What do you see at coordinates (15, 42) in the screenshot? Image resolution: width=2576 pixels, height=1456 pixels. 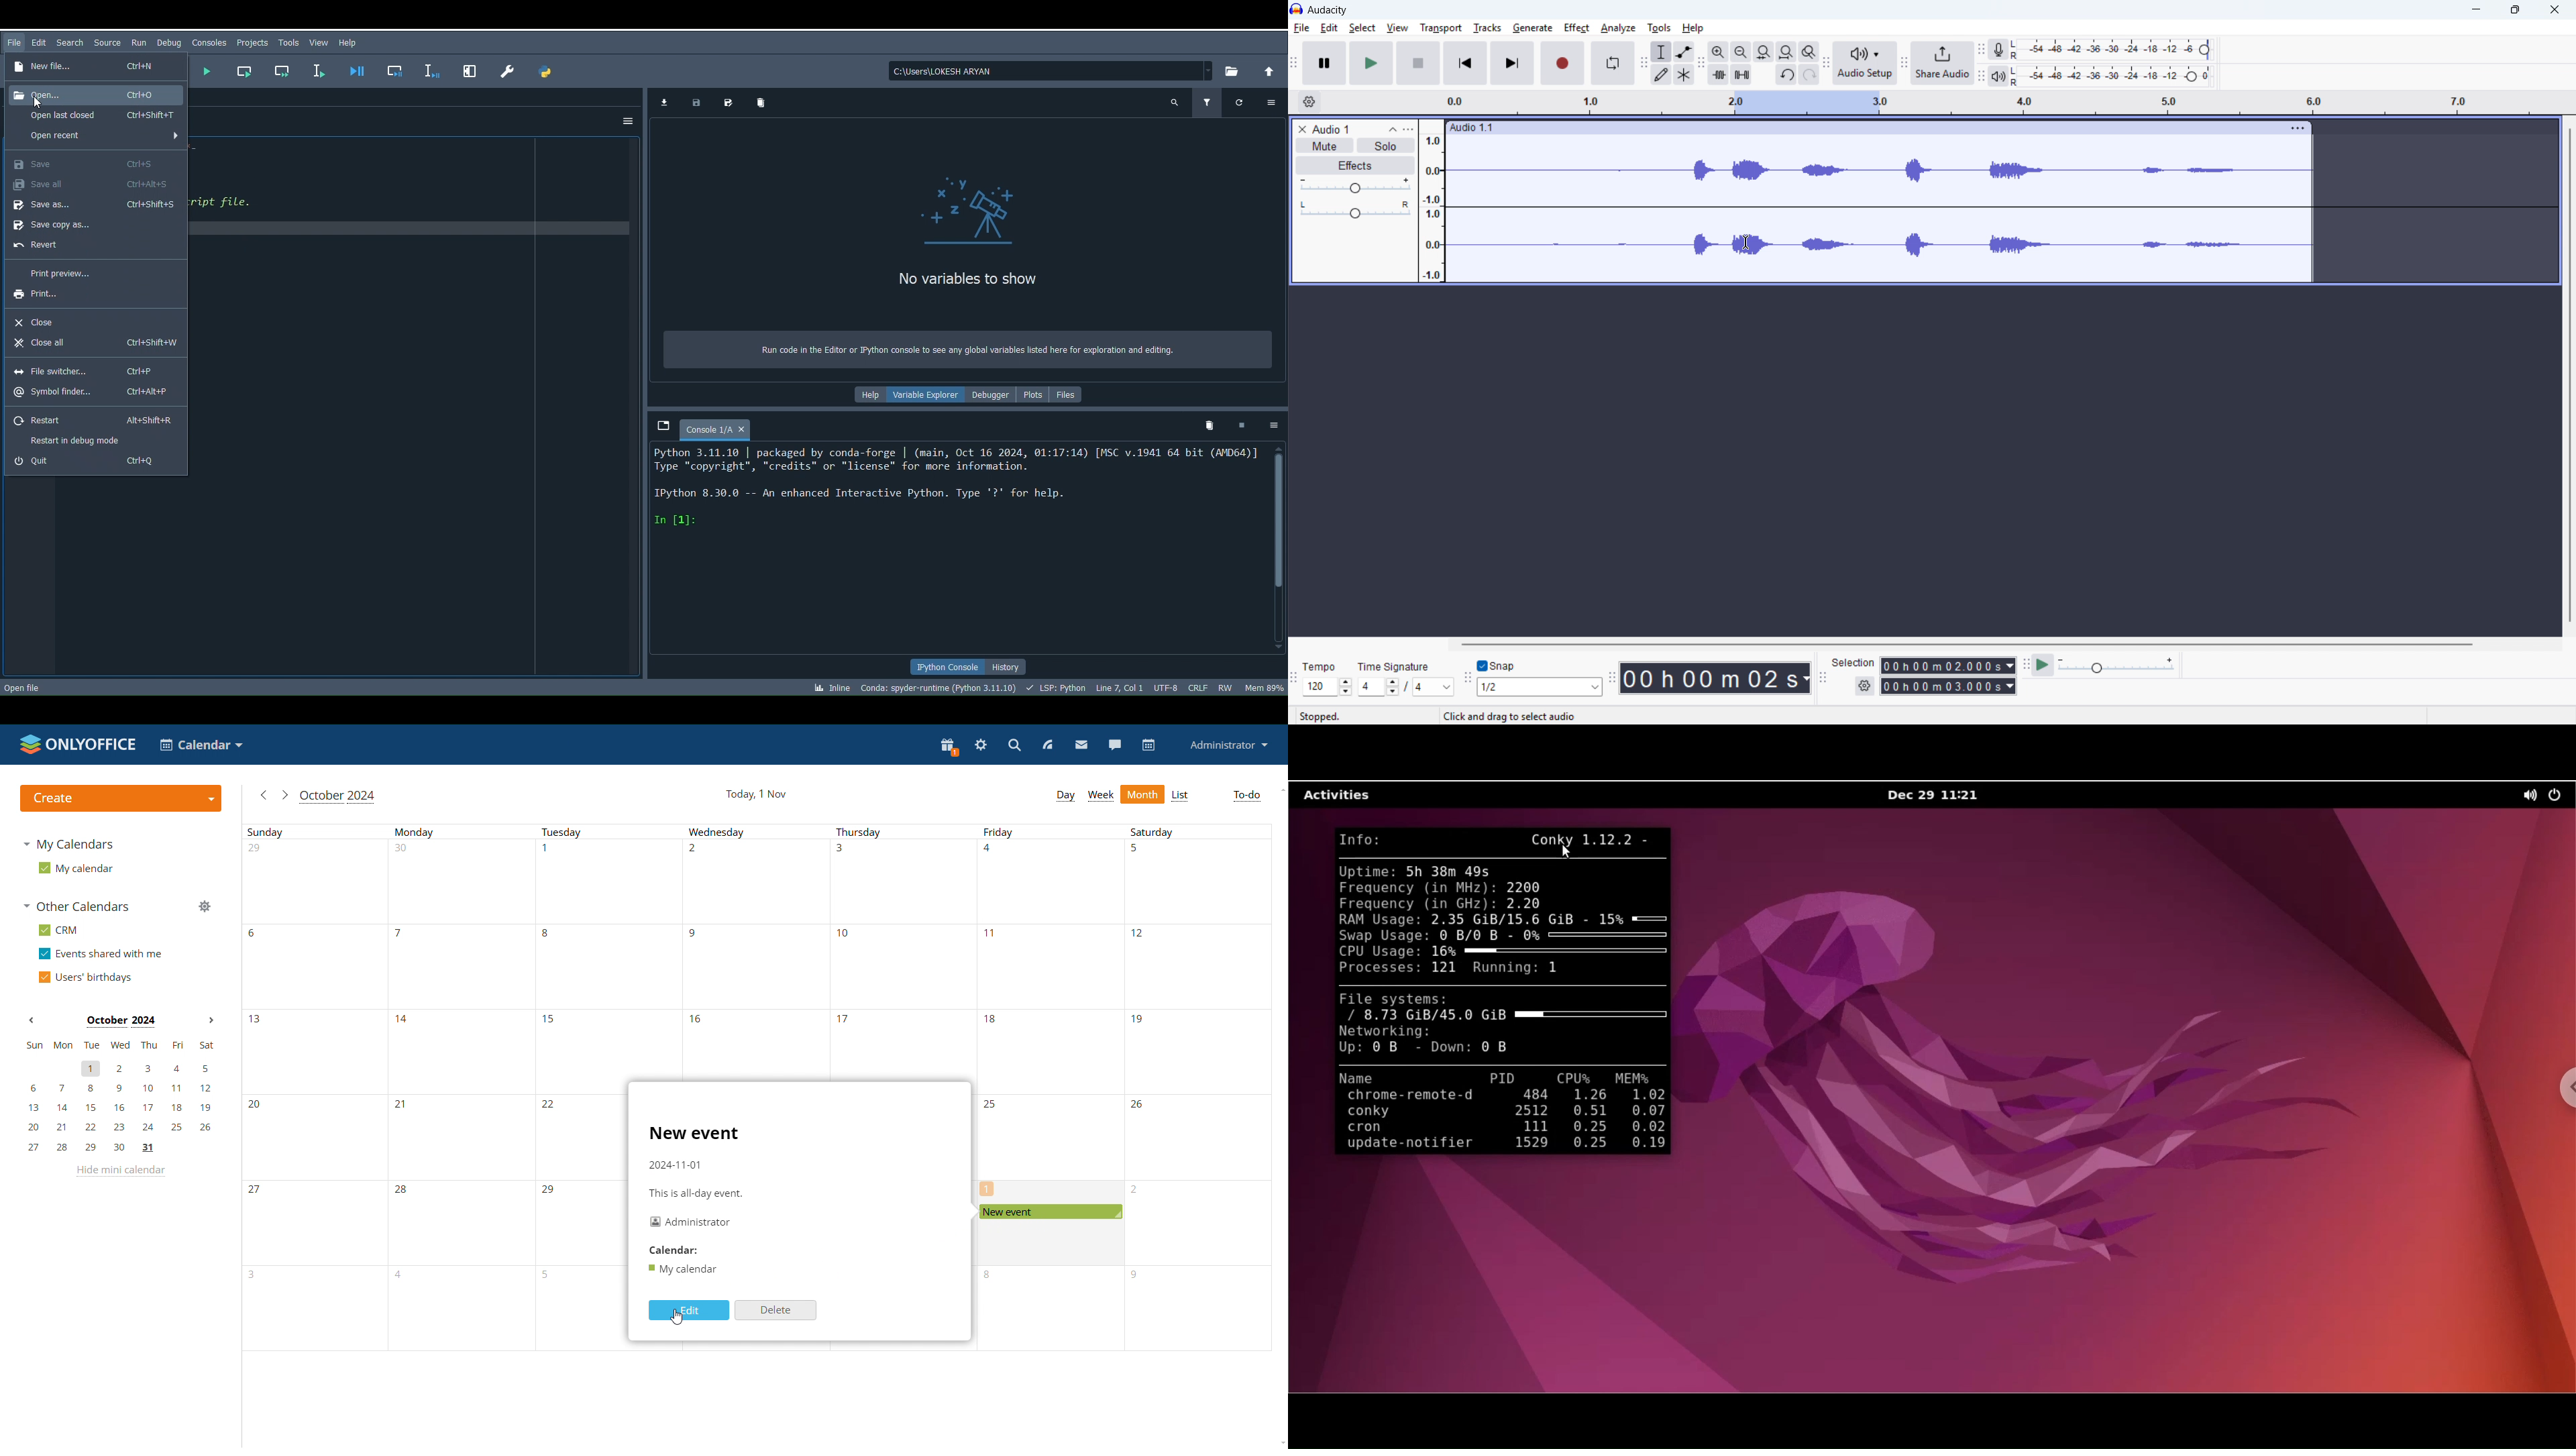 I see `File ` at bounding box center [15, 42].